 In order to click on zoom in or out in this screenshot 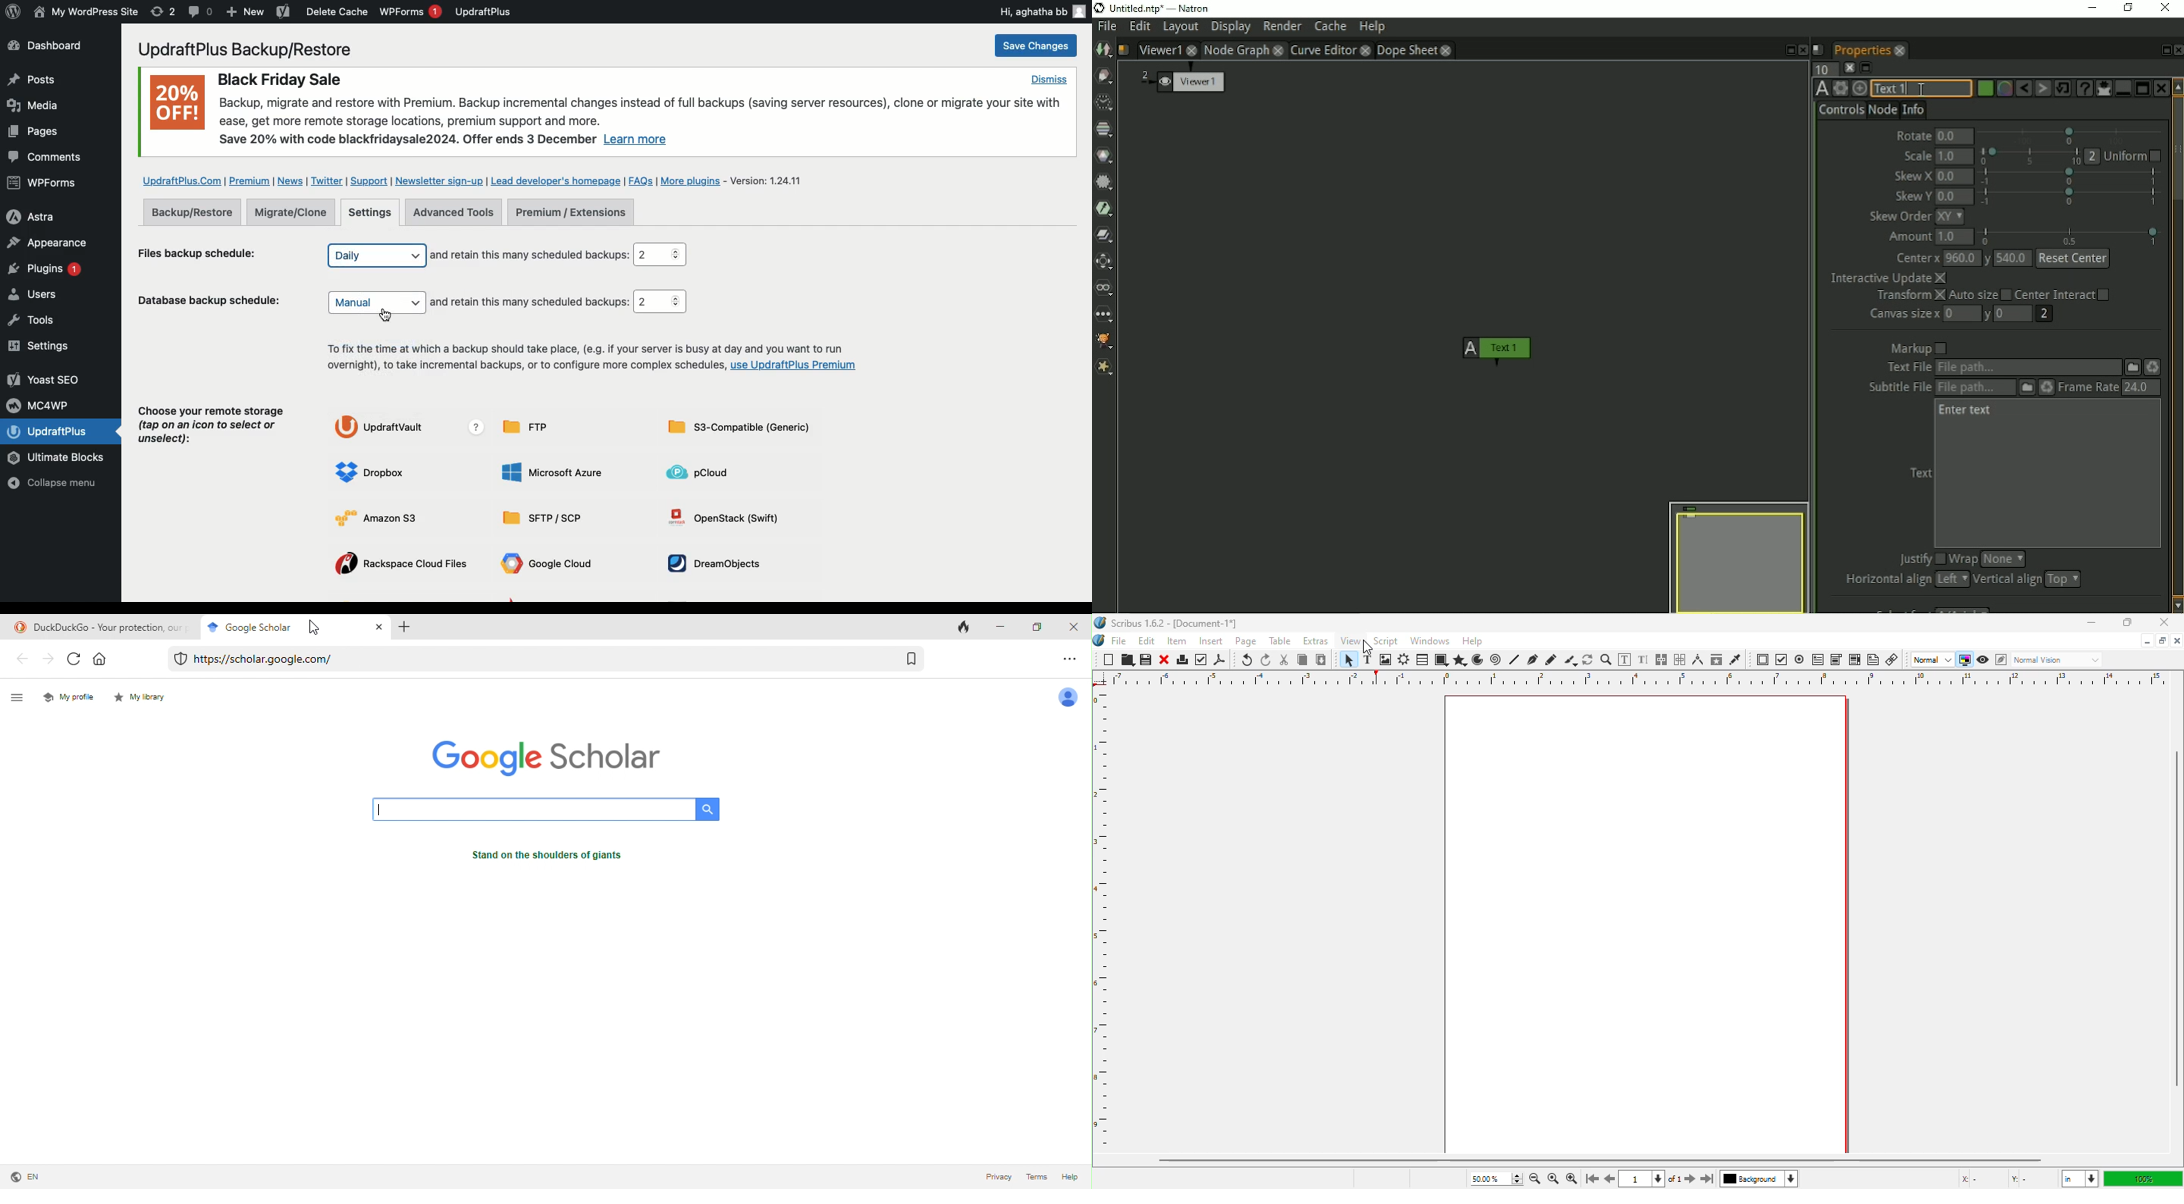, I will do `click(1606, 660)`.